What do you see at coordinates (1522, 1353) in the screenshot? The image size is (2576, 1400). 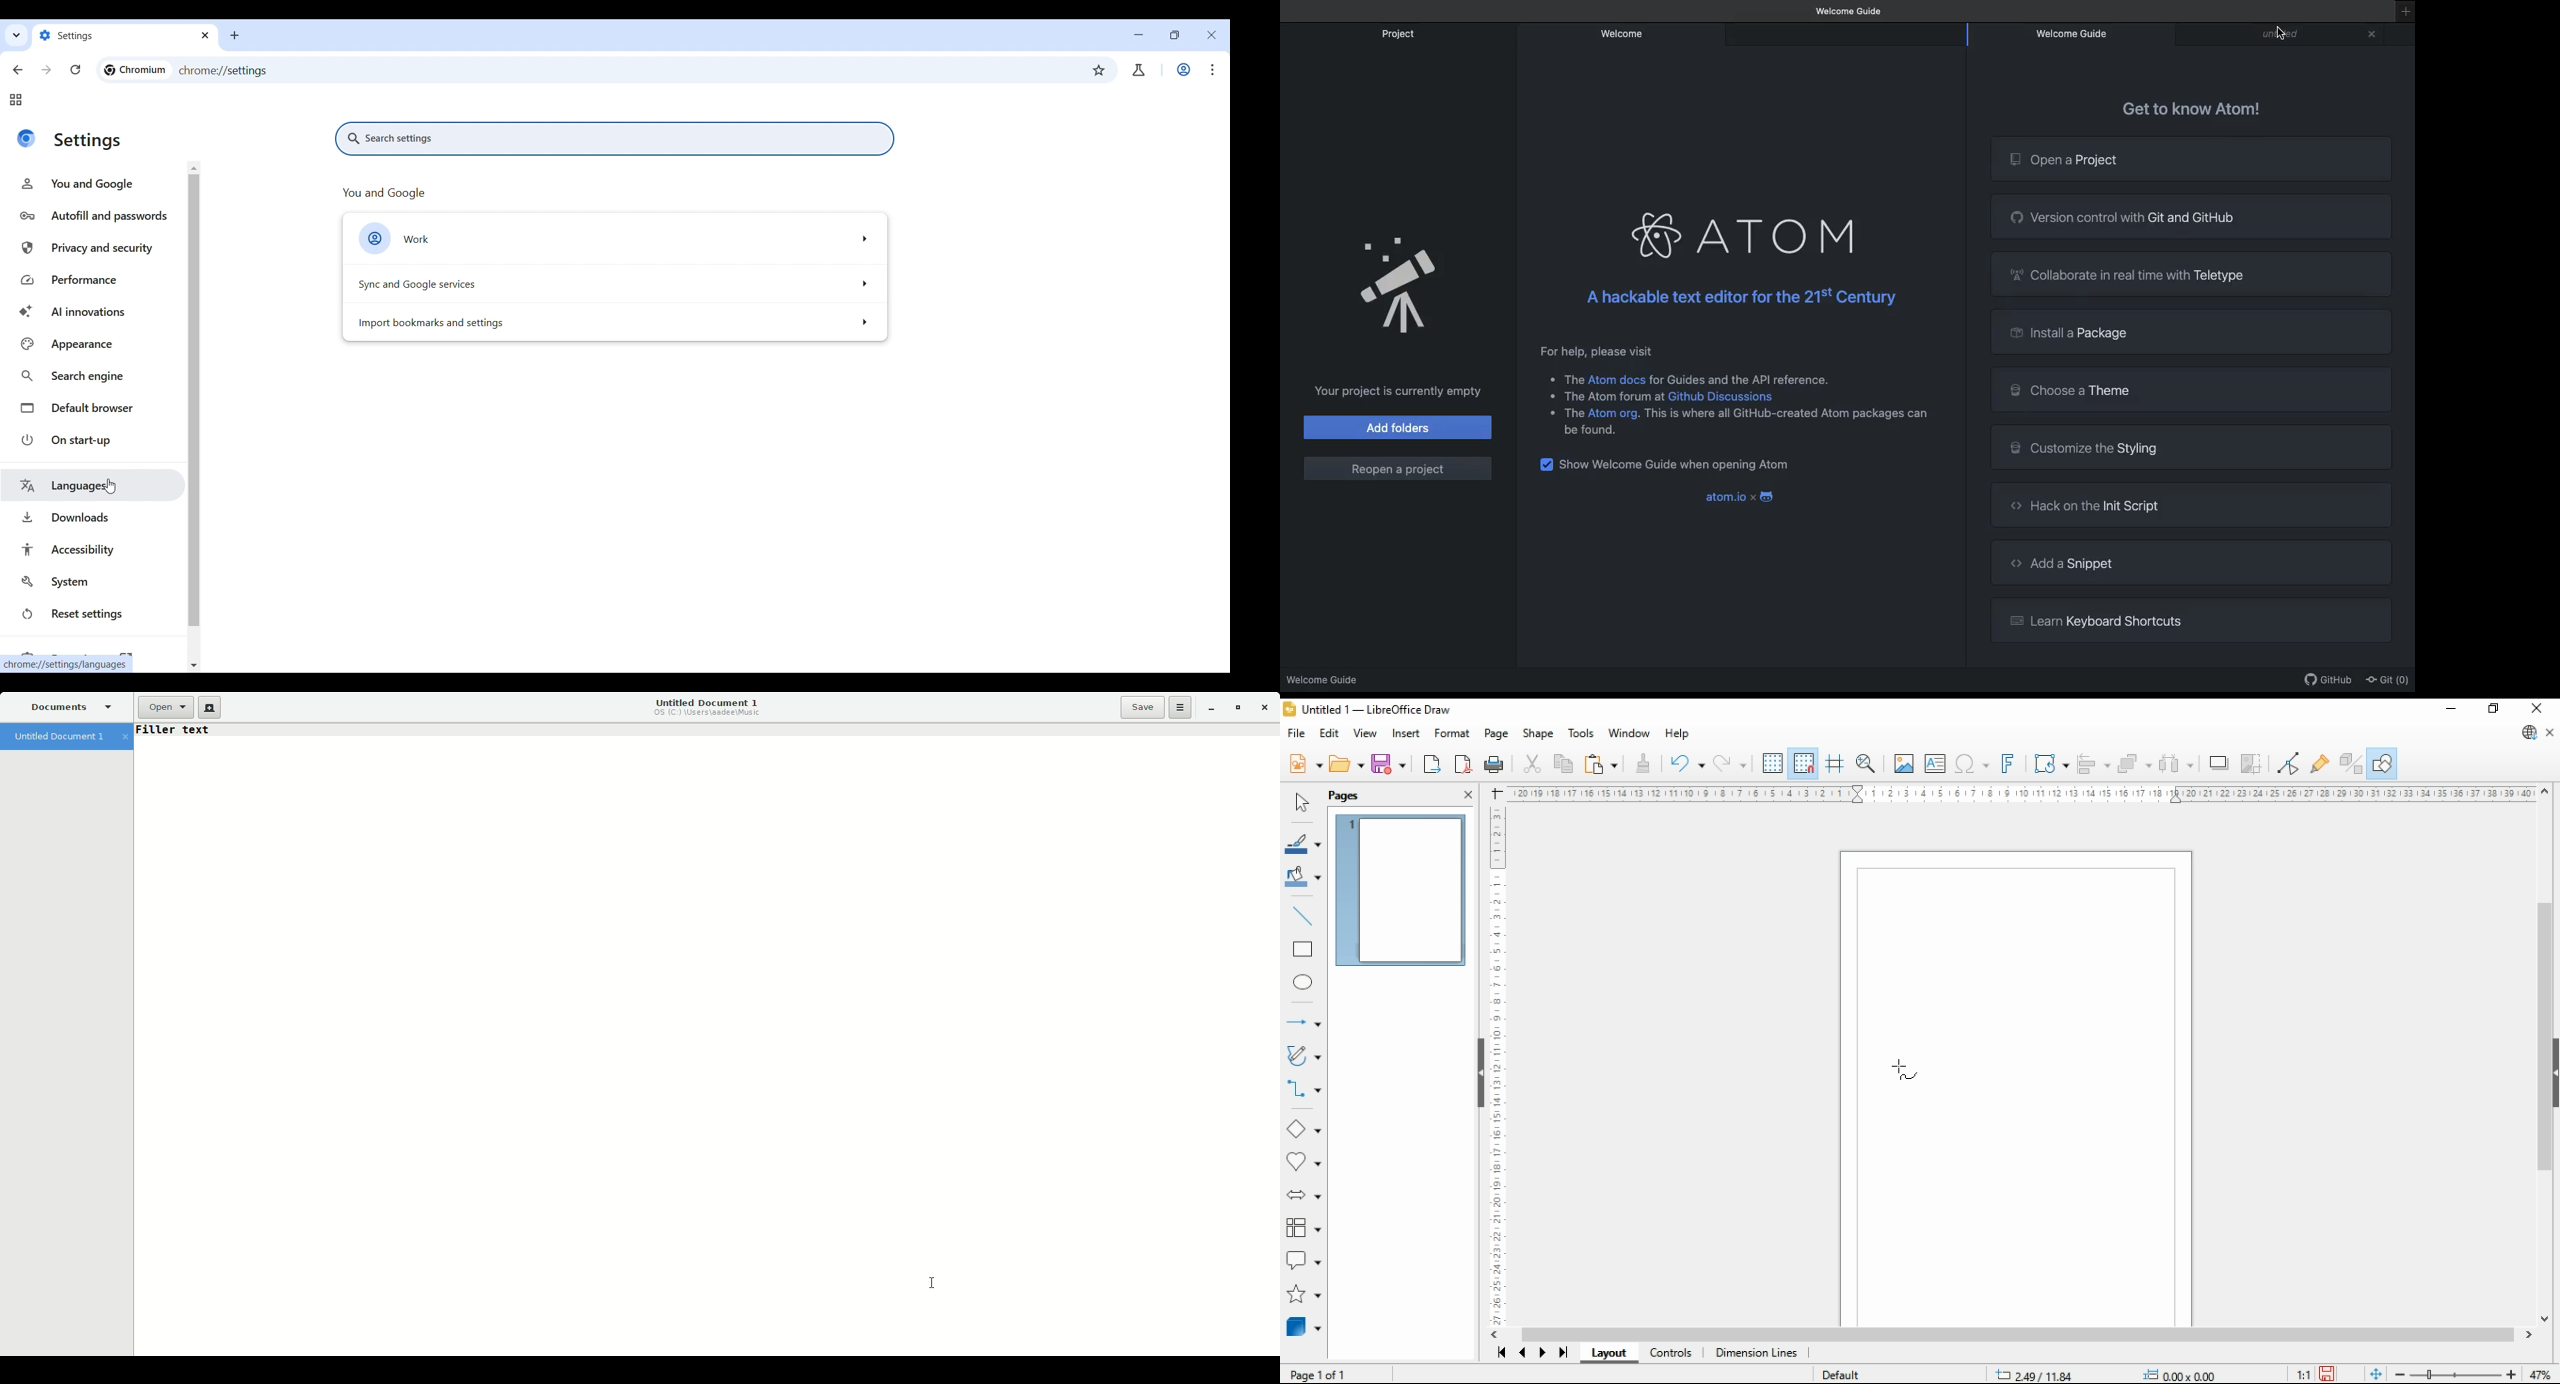 I see `previous page` at bounding box center [1522, 1353].